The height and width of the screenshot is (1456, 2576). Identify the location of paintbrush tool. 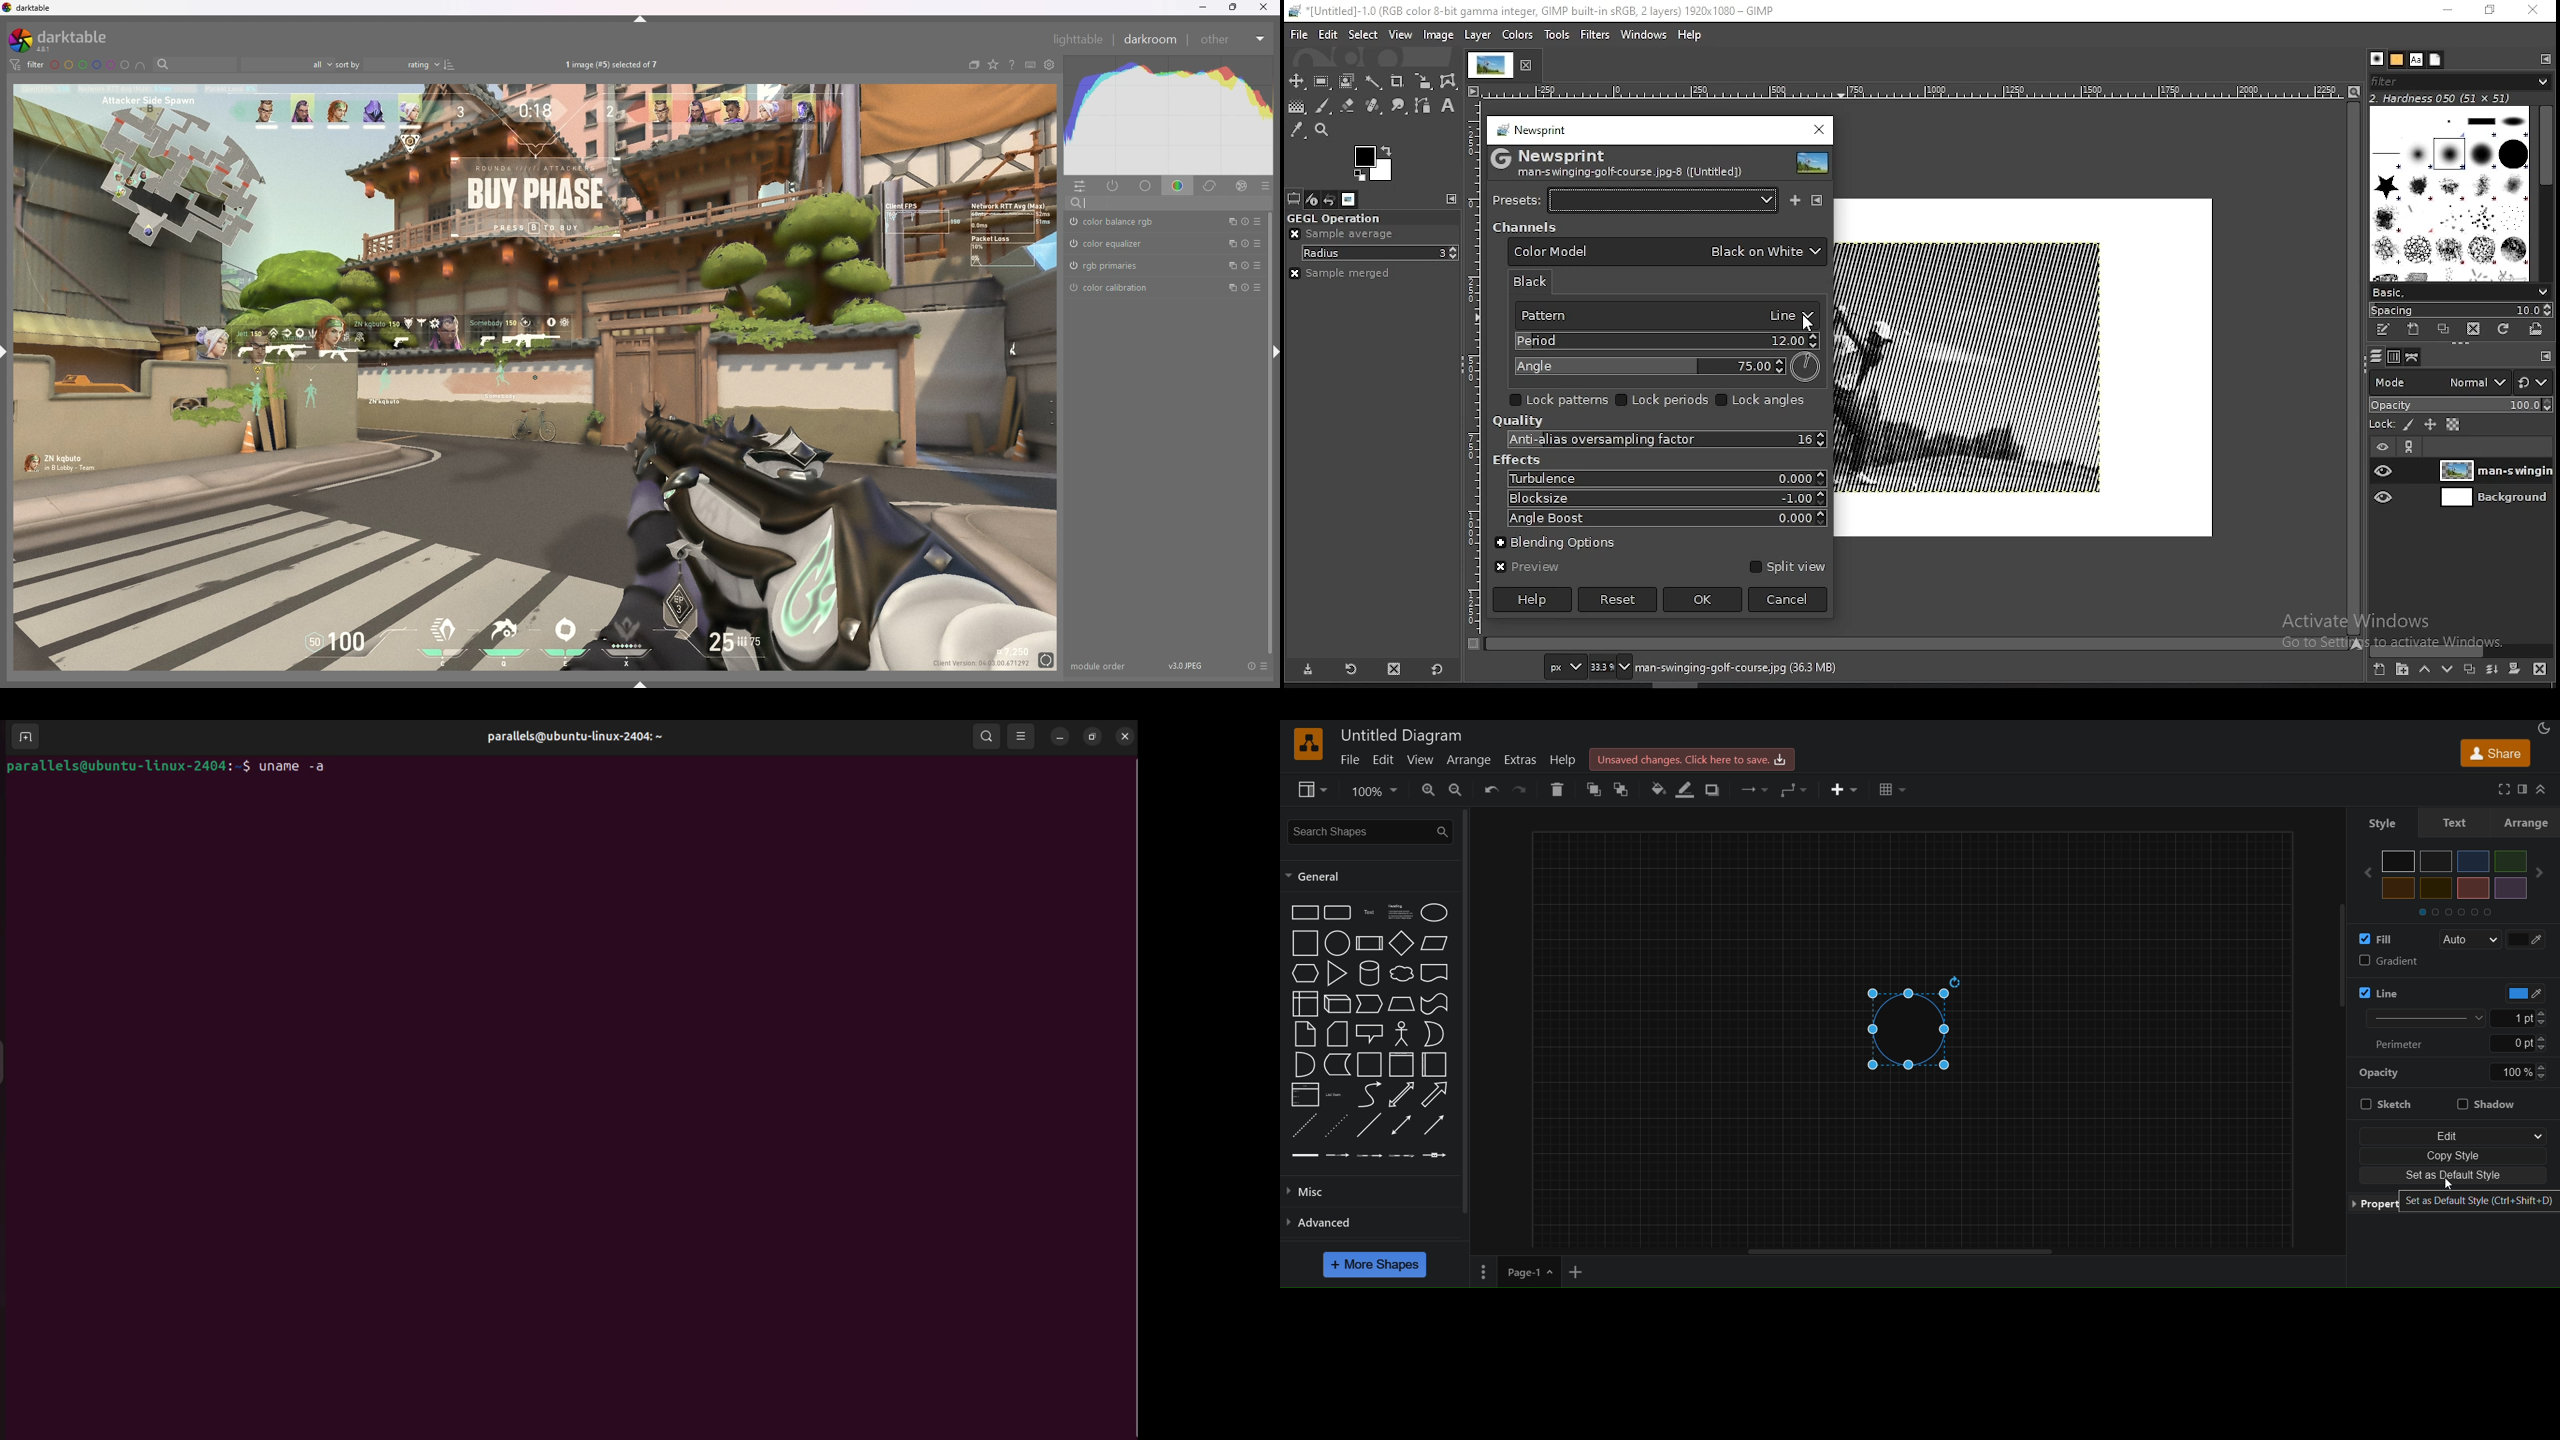
(1323, 106).